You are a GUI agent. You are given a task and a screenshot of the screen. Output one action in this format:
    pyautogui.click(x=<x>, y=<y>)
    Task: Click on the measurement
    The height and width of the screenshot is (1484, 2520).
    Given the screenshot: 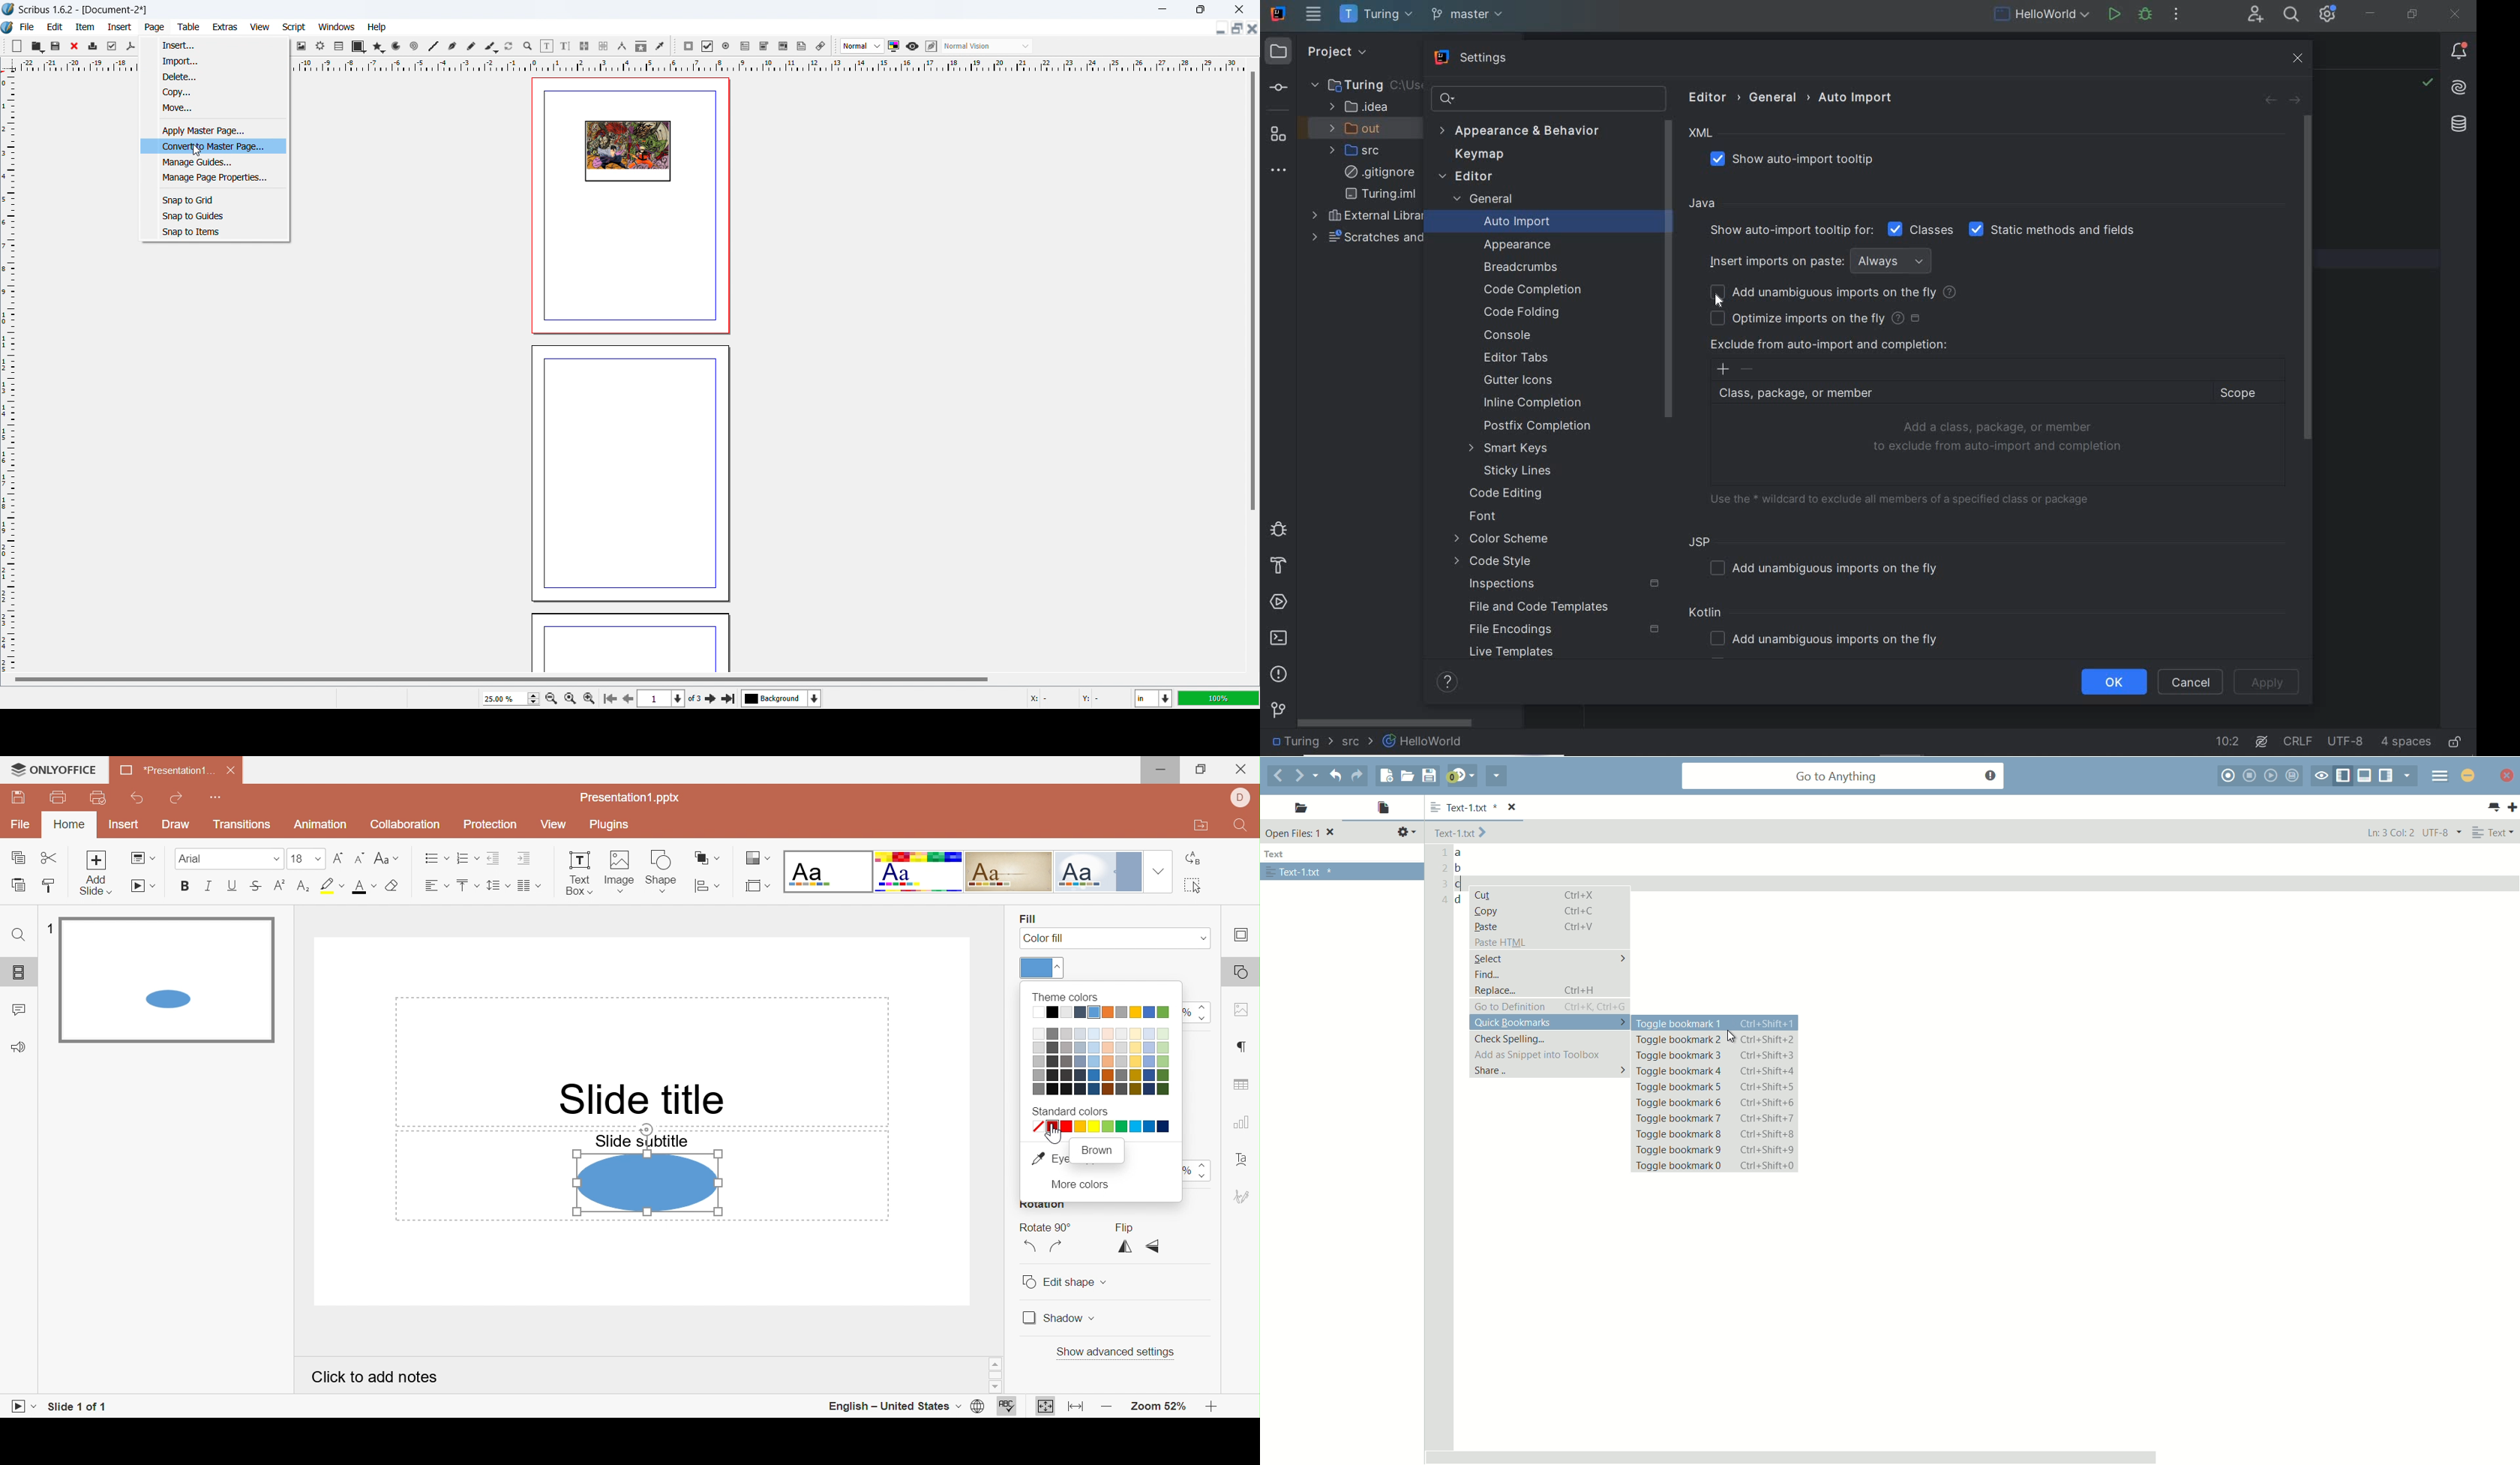 What is the action you would take?
    pyautogui.click(x=621, y=47)
    